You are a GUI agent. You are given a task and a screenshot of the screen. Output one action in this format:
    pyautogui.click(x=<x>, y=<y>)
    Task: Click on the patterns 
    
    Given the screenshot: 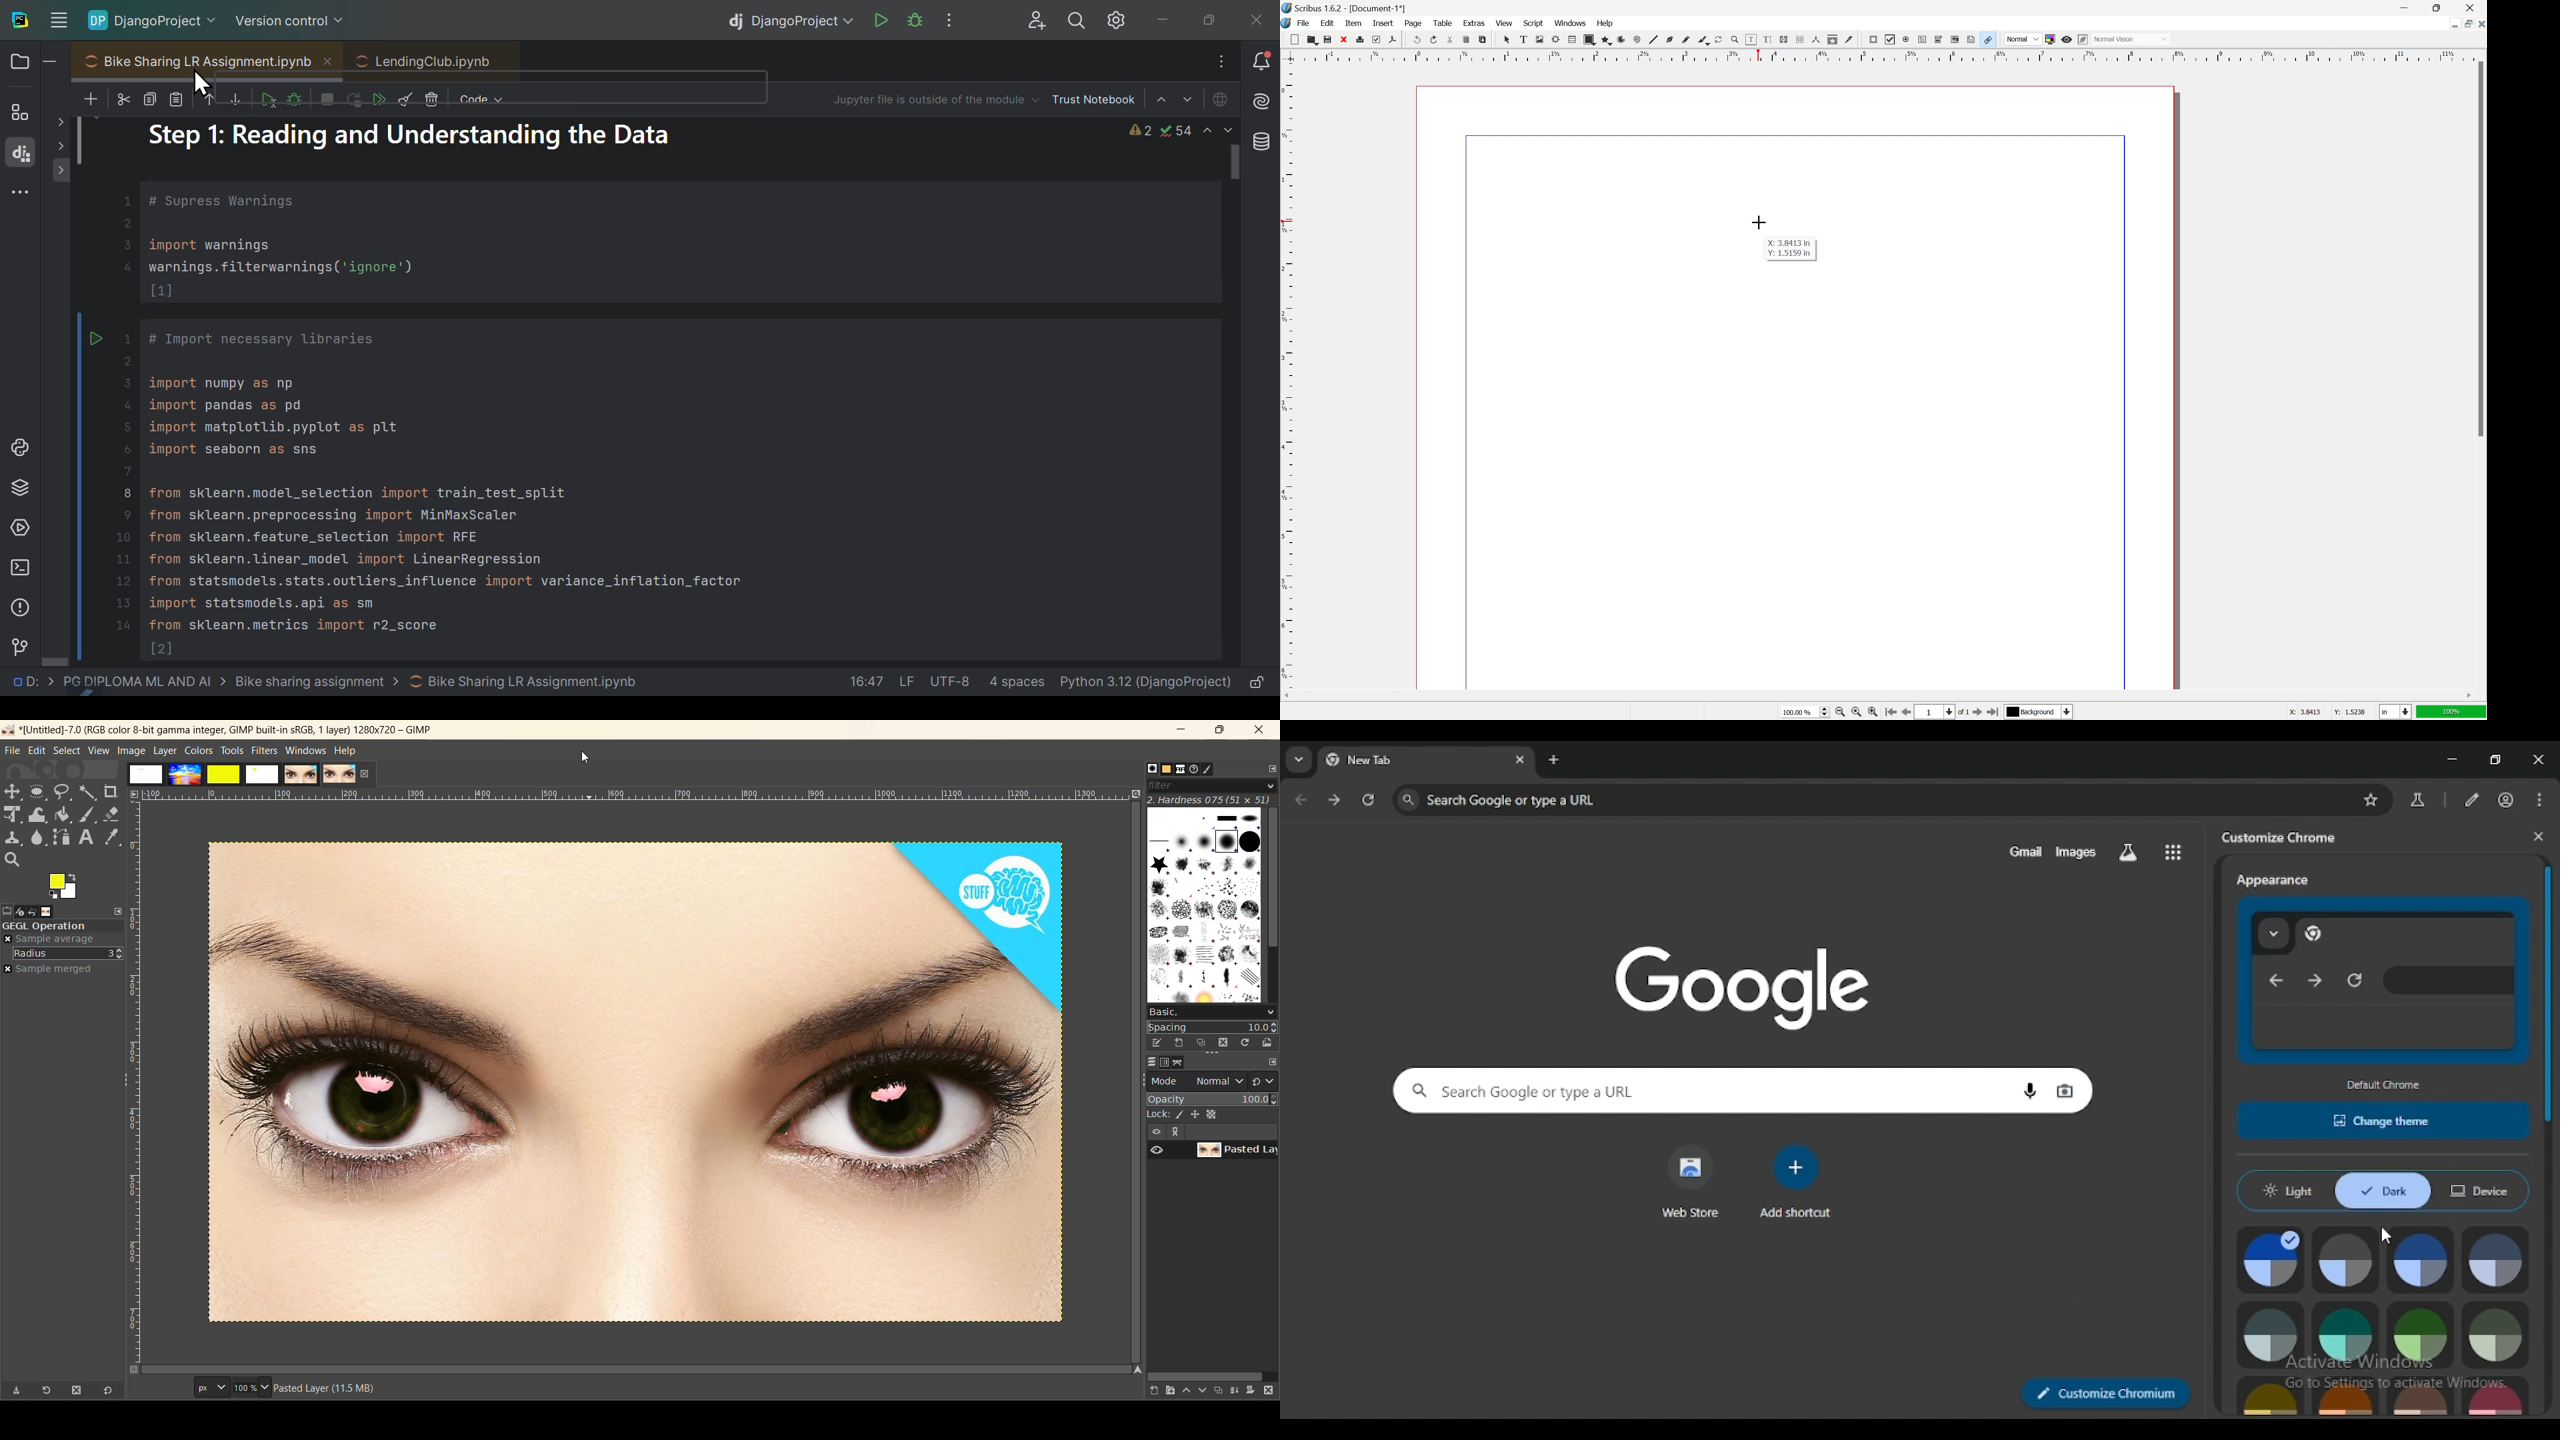 What is the action you would take?
    pyautogui.click(x=1160, y=768)
    